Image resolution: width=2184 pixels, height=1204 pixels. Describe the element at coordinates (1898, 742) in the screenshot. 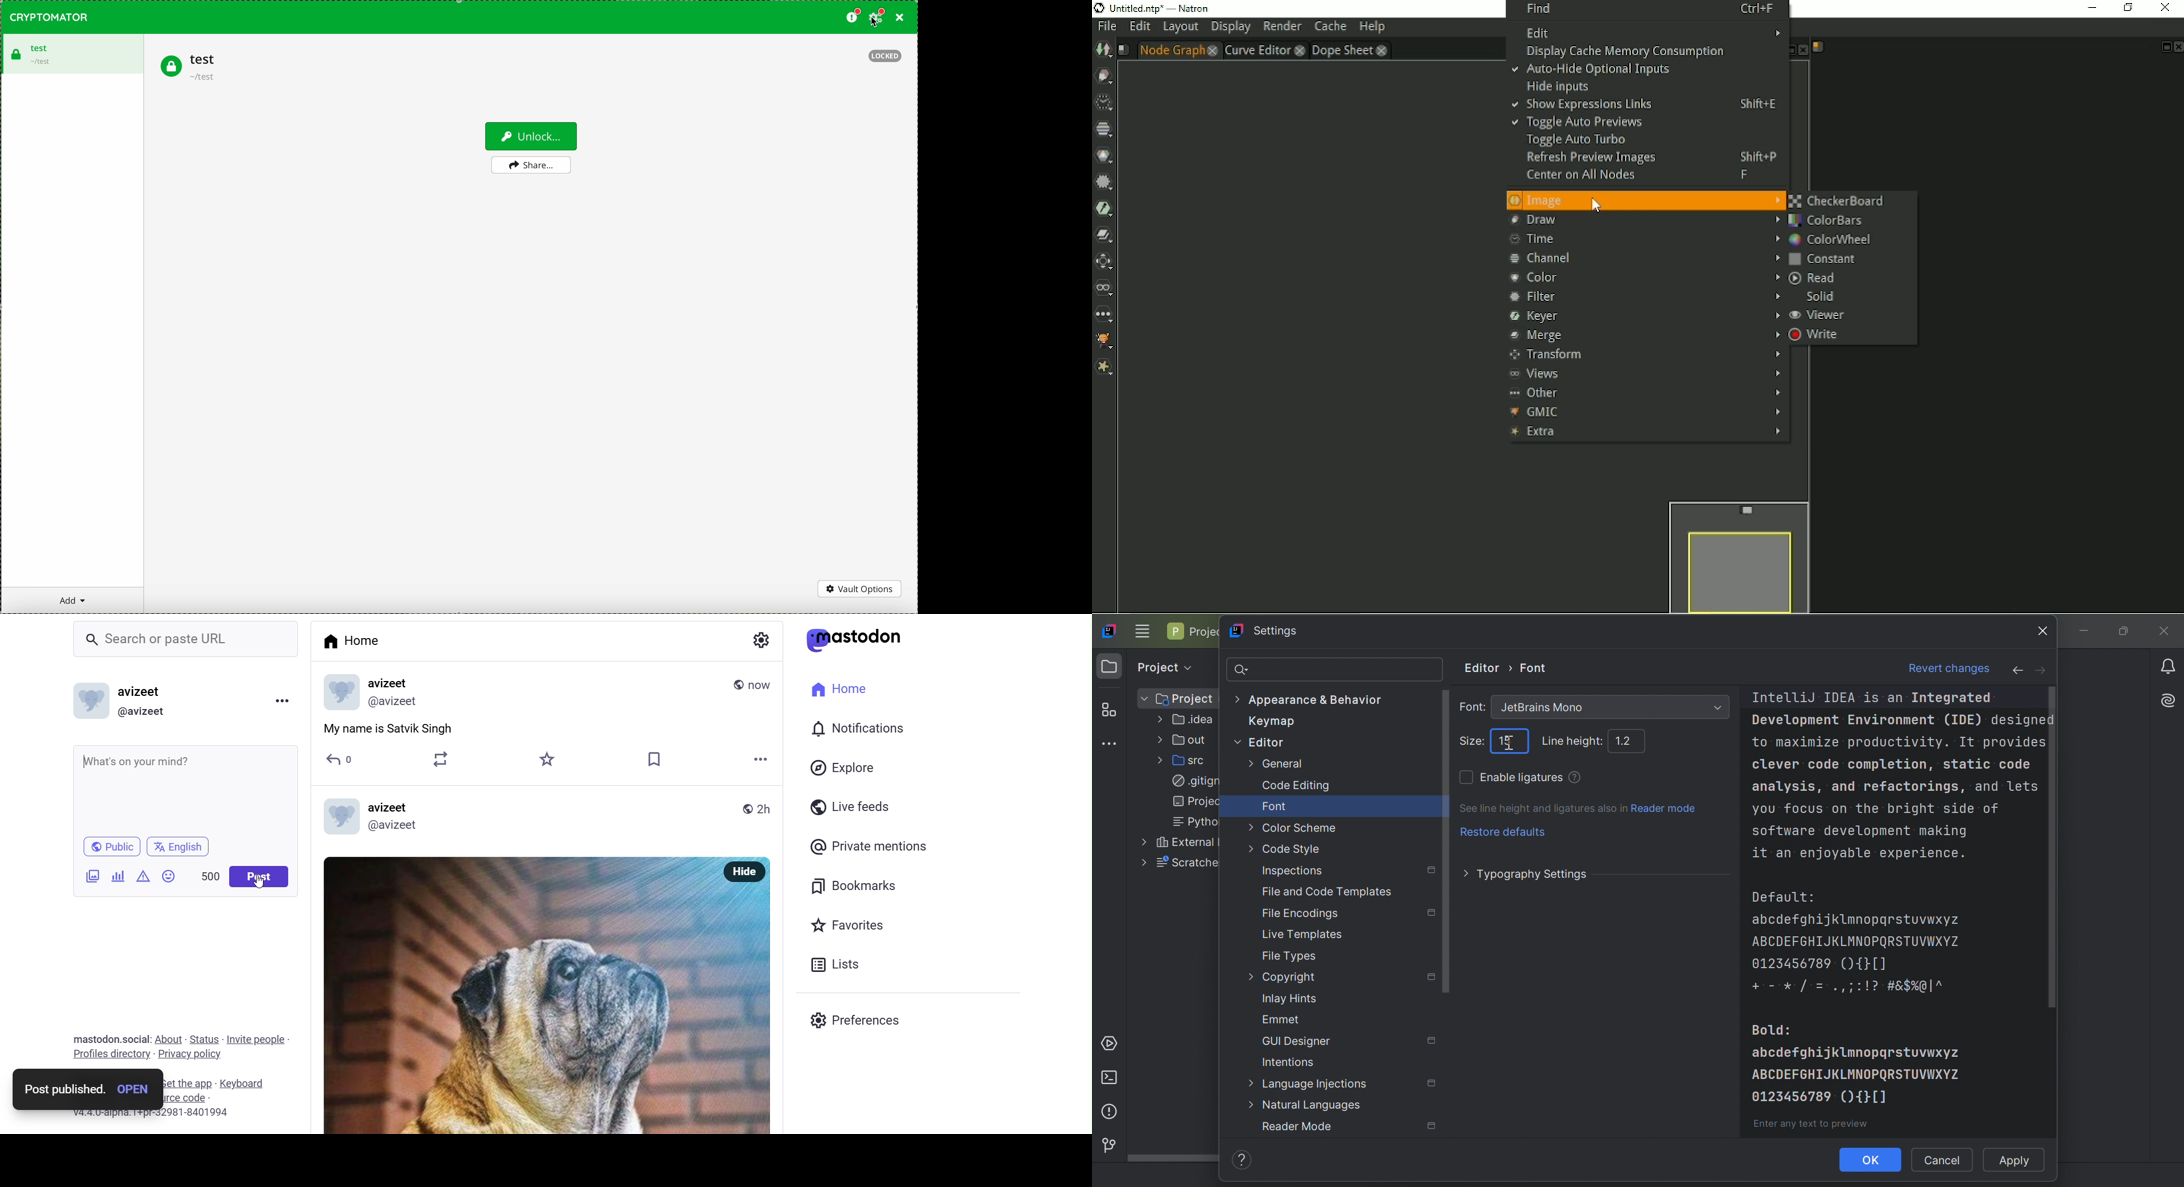

I see `to maximize productivity. It provides` at that location.